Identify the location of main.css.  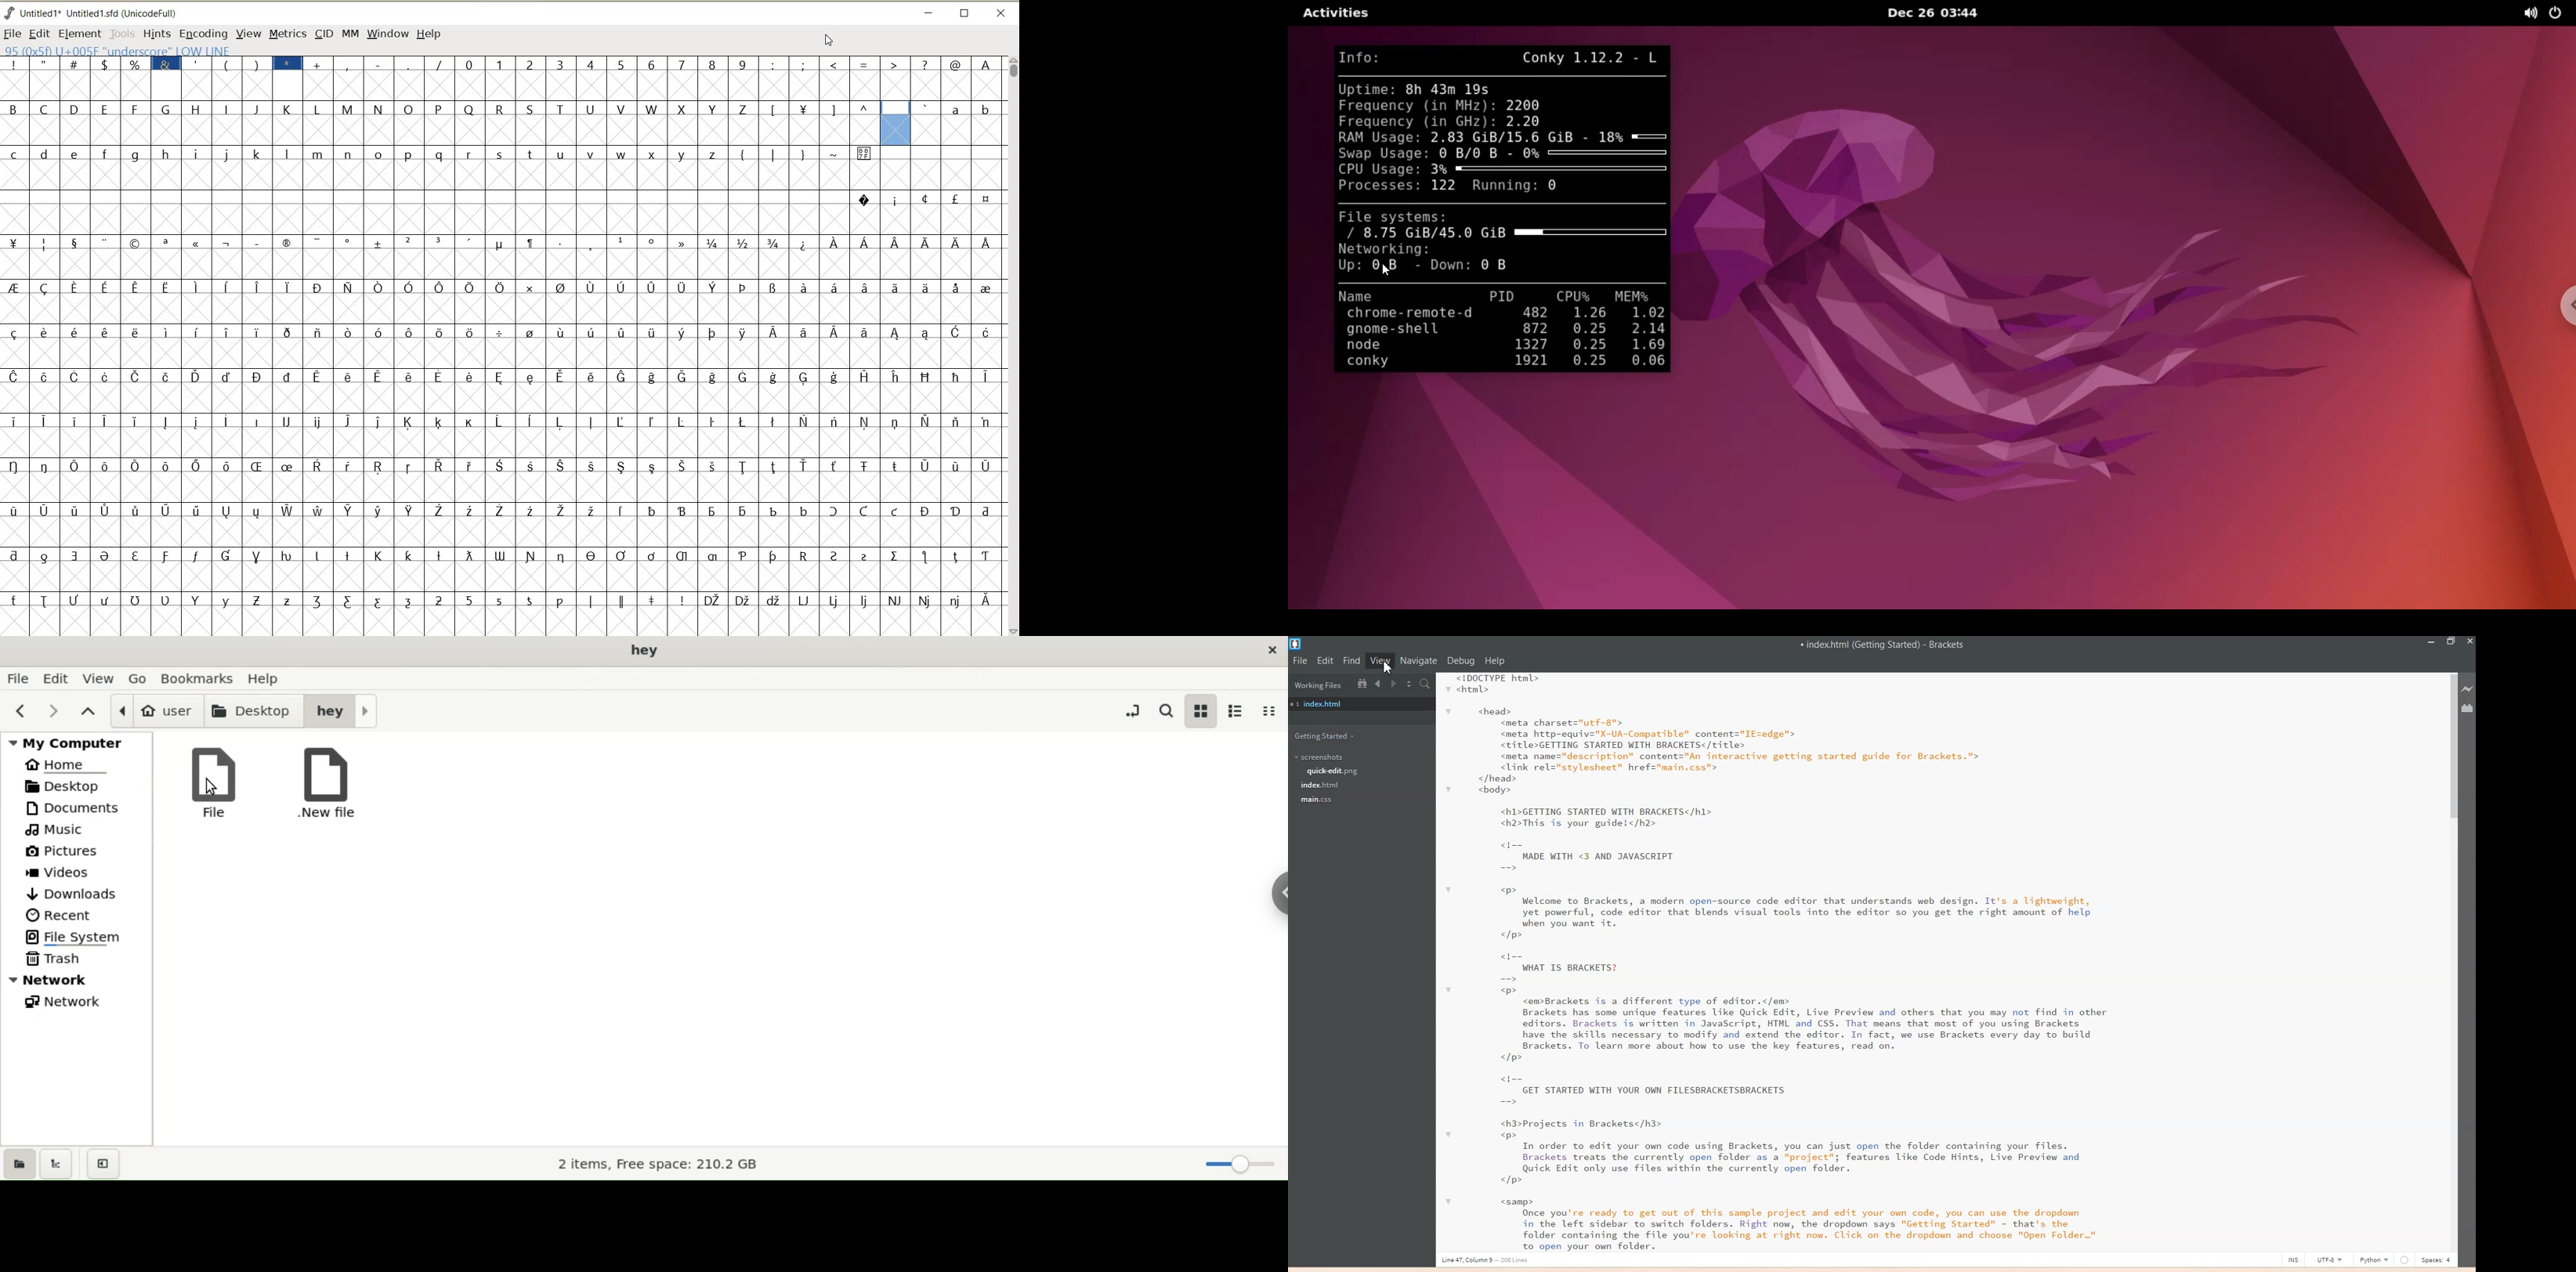
(1319, 800).